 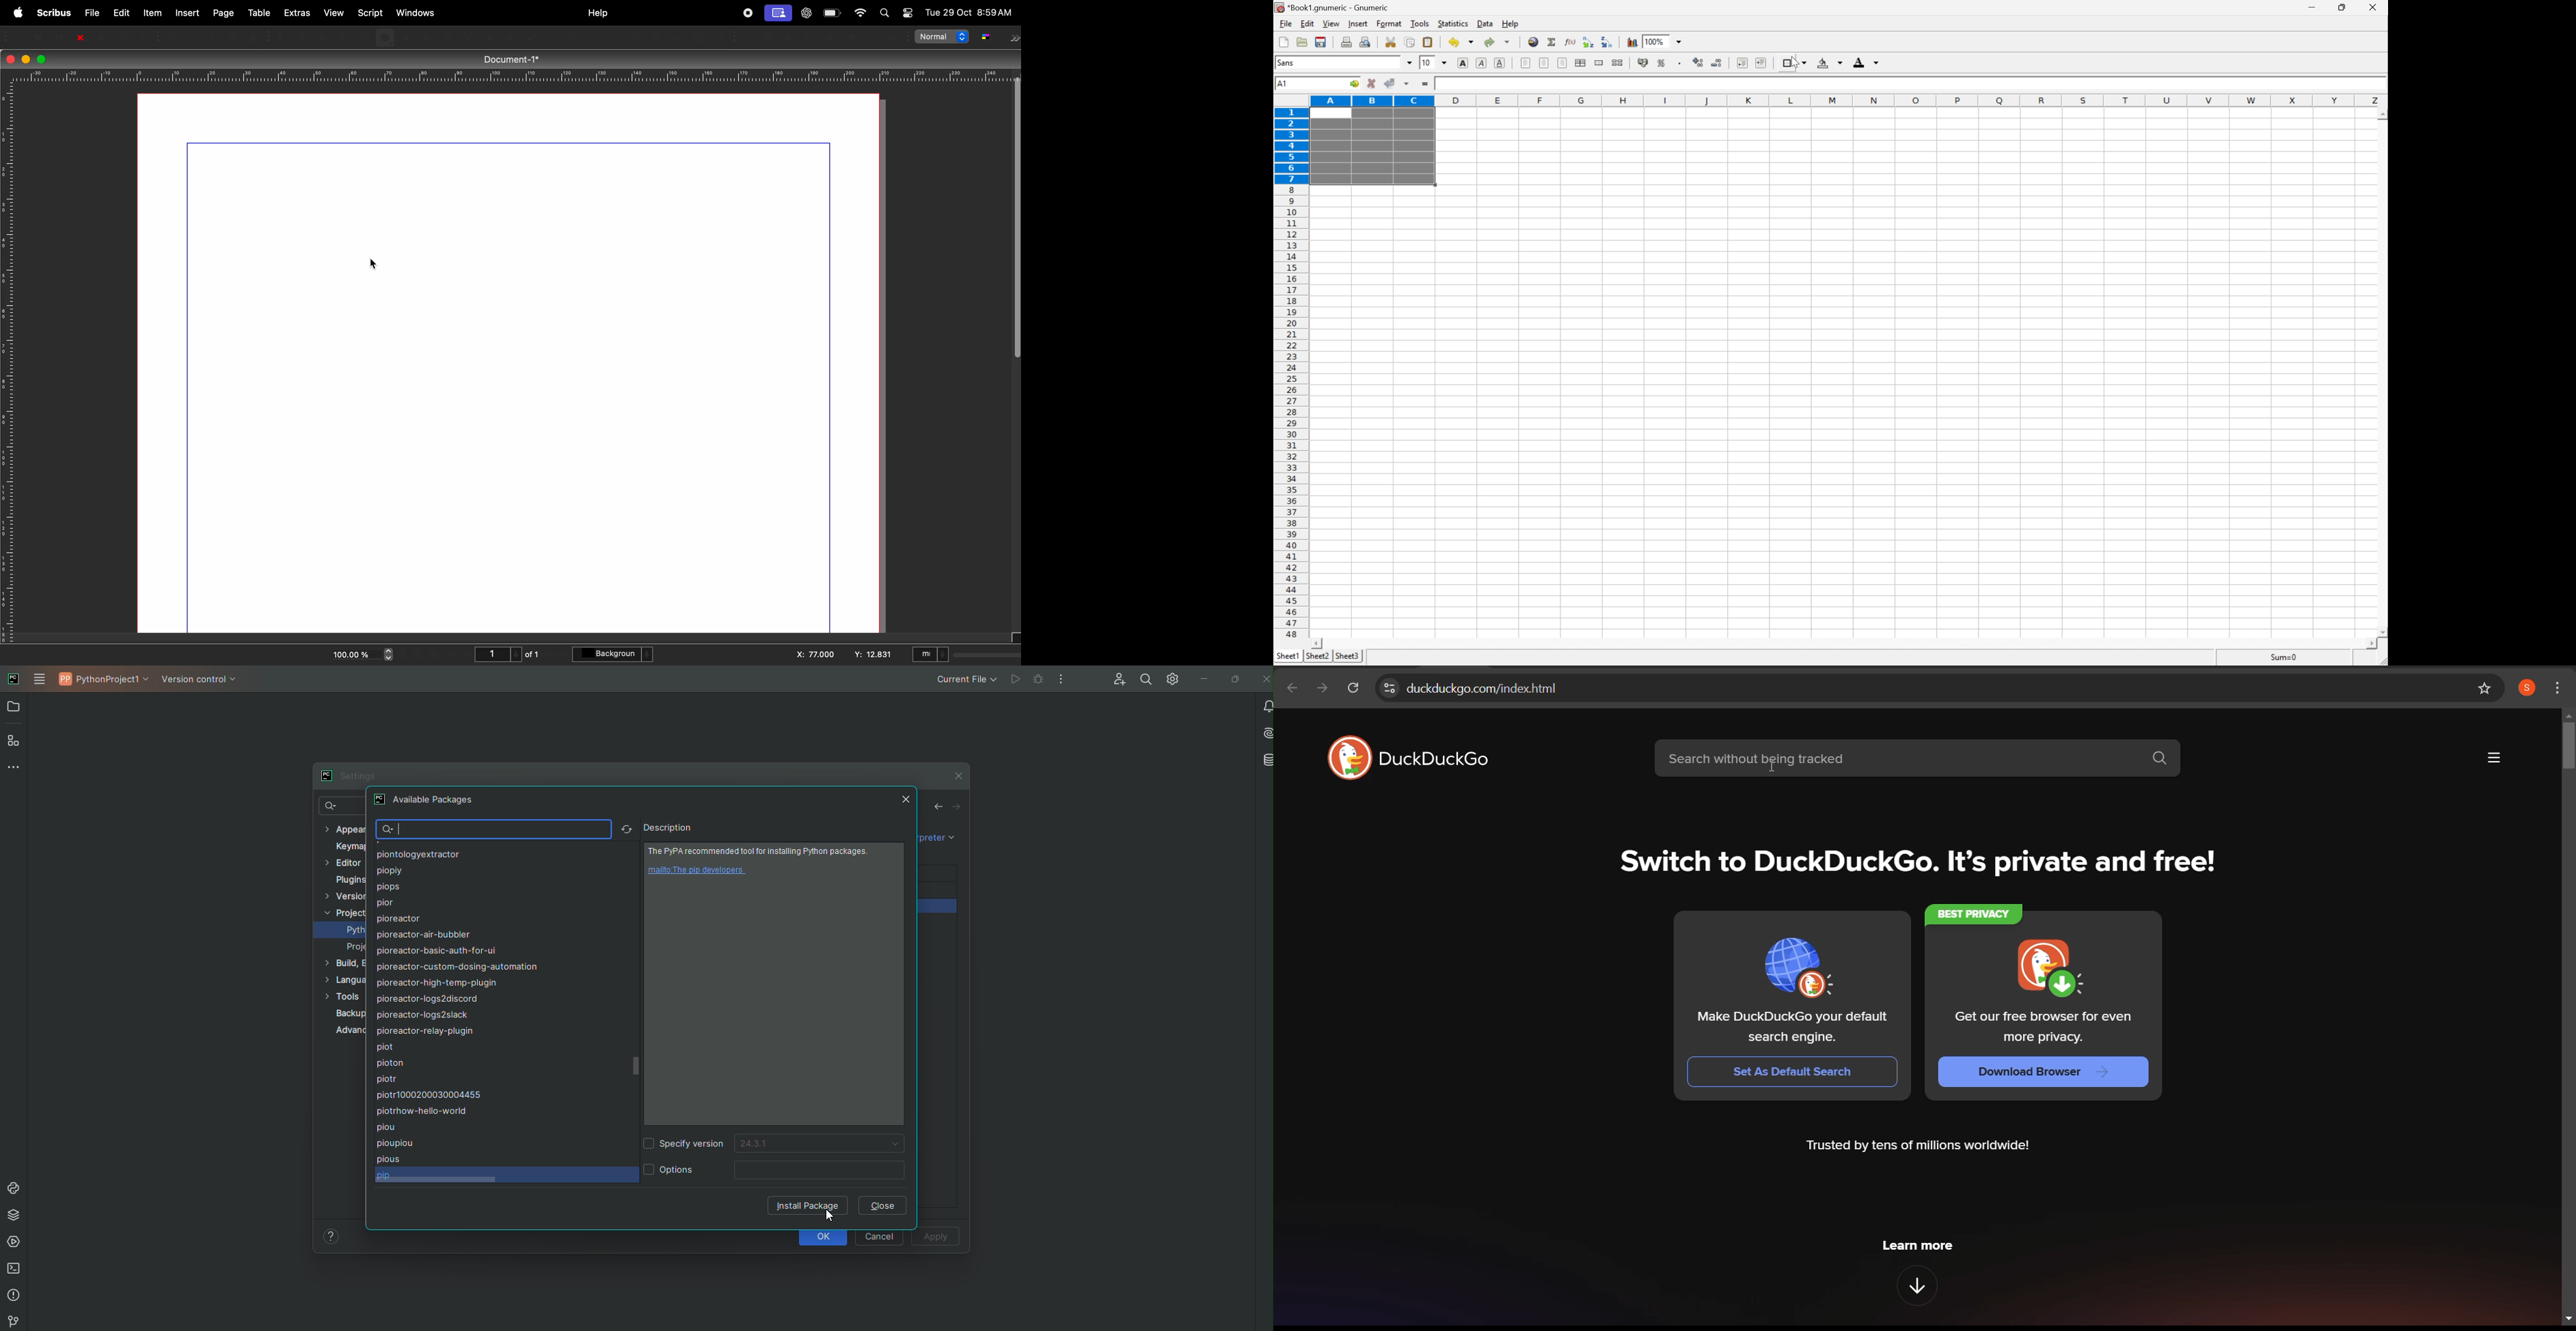 I want to click on center horizontally, so click(x=1545, y=64).